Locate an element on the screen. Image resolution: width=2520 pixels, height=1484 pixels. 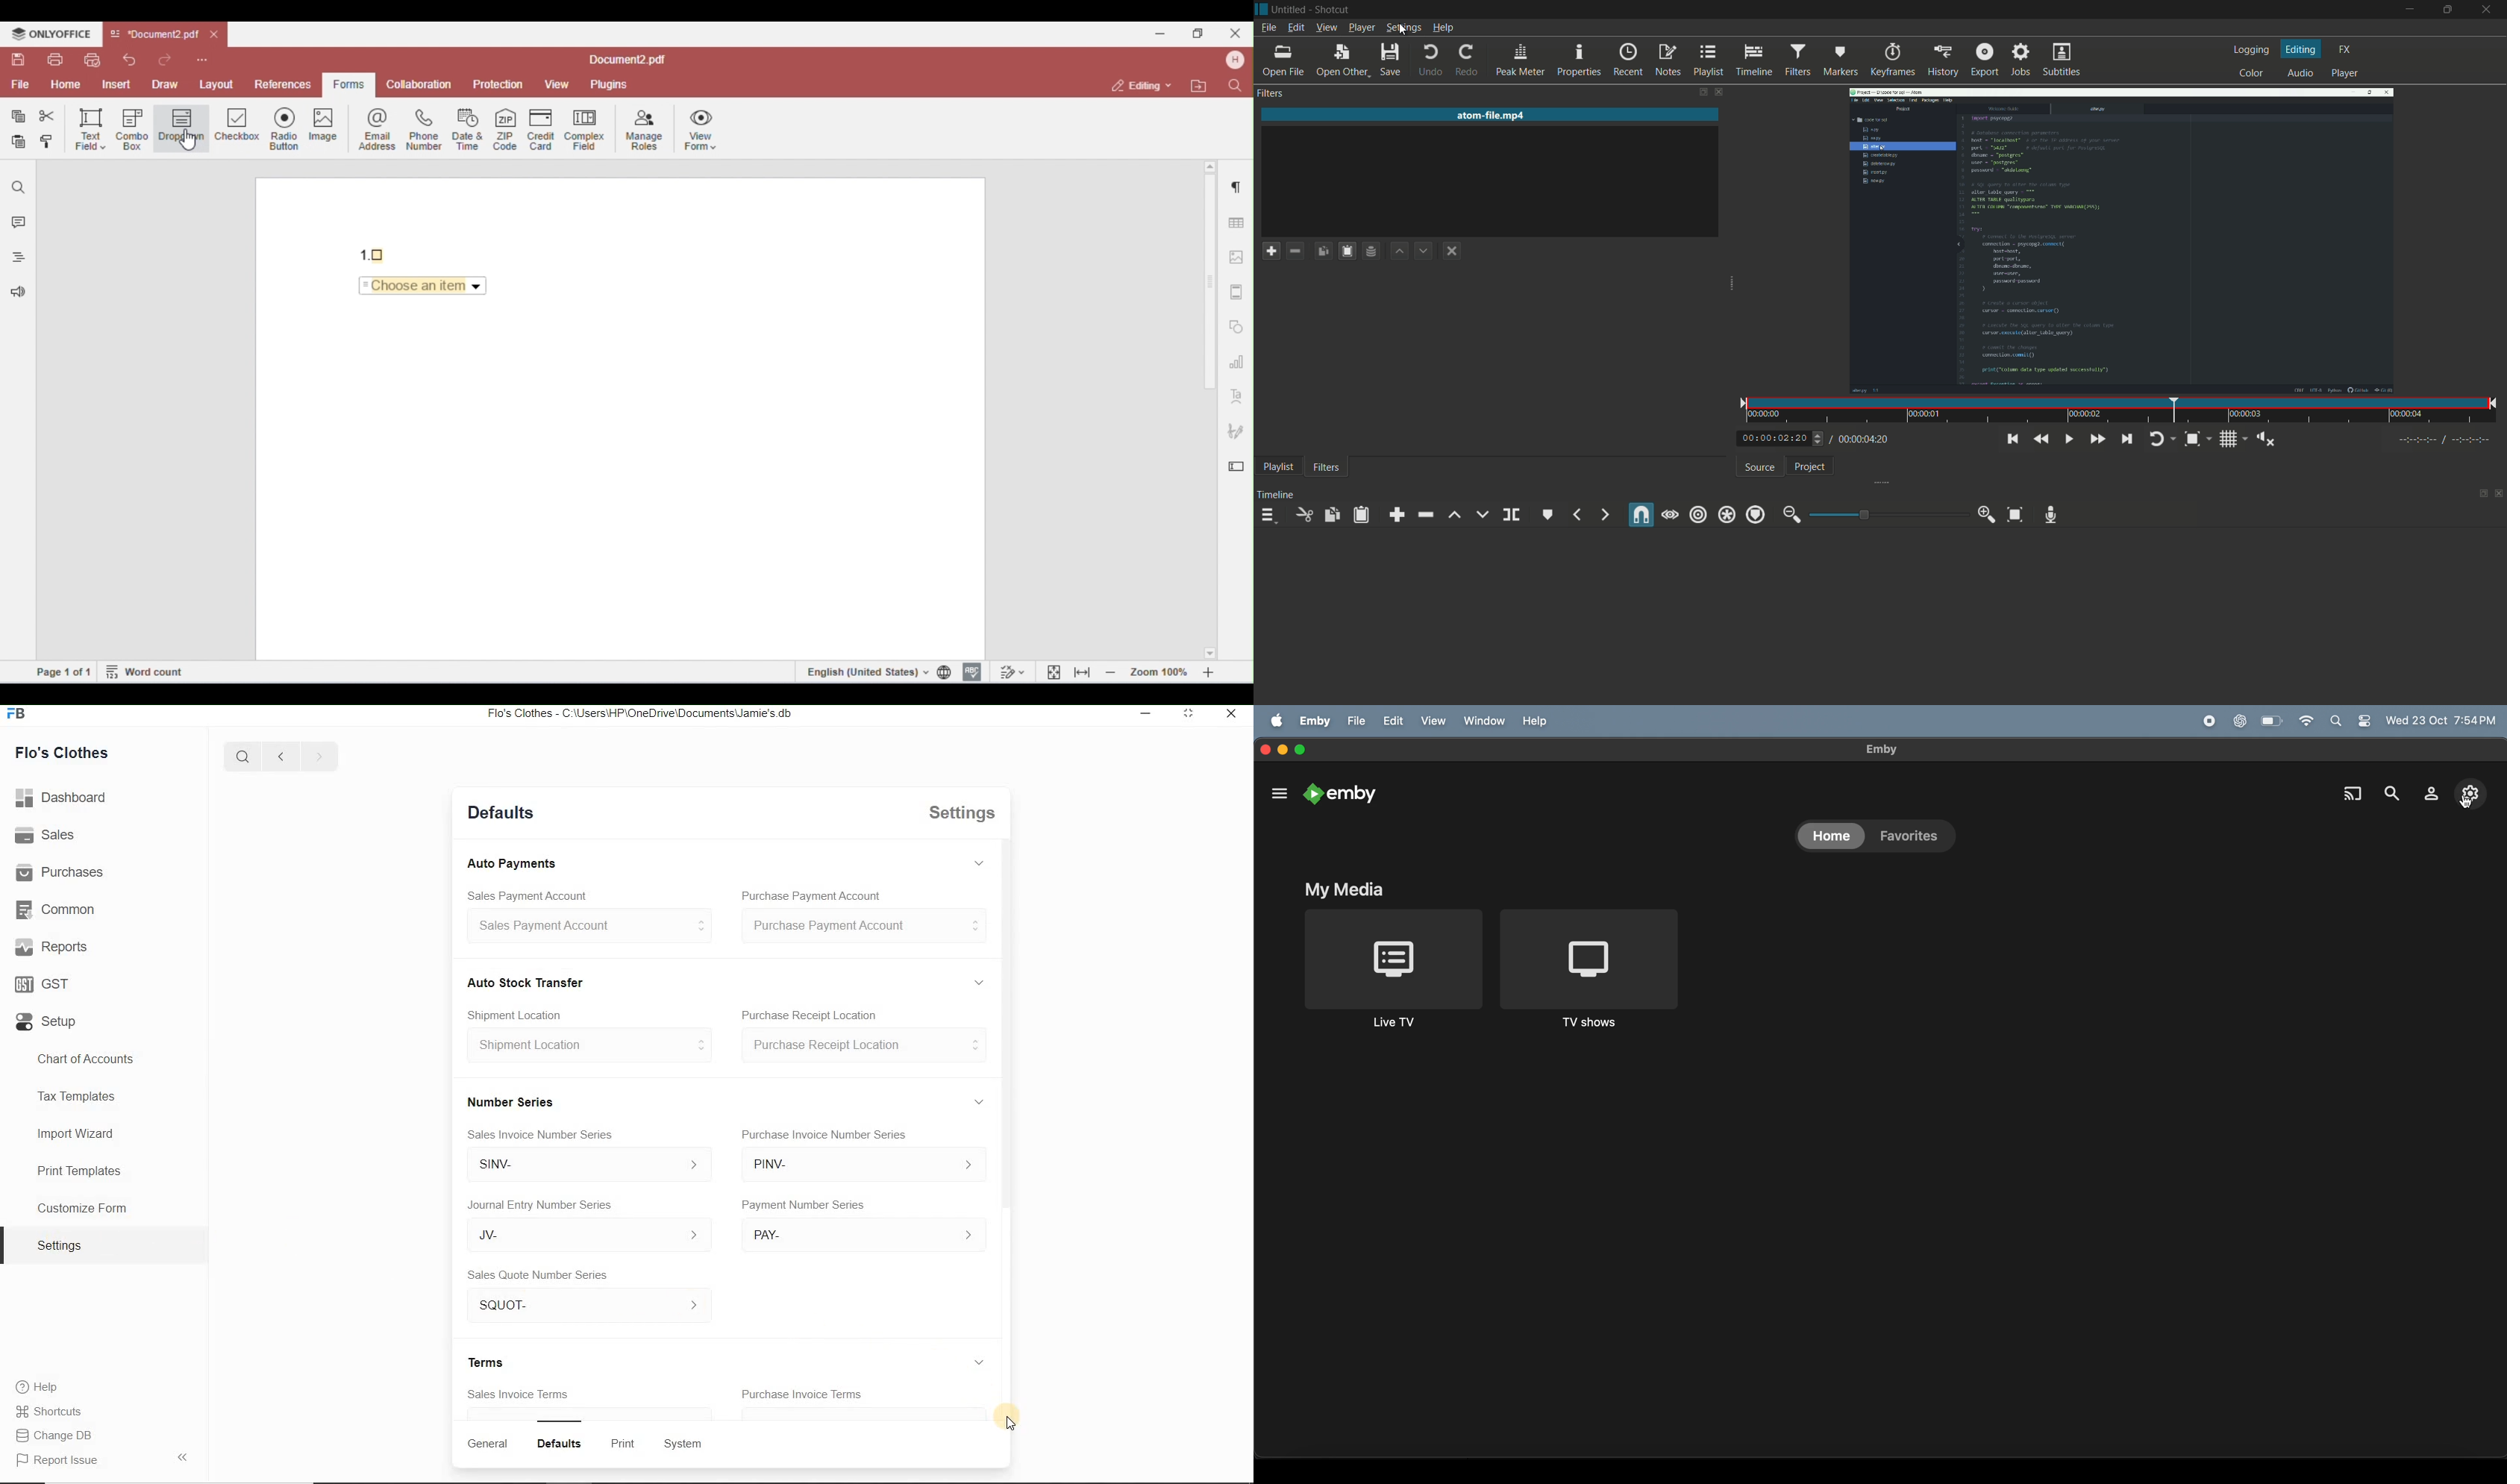
Flo's Clothes - C:\Users\HP'\OneDrive\Documents\Jamie's.db is located at coordinates (638, 713).